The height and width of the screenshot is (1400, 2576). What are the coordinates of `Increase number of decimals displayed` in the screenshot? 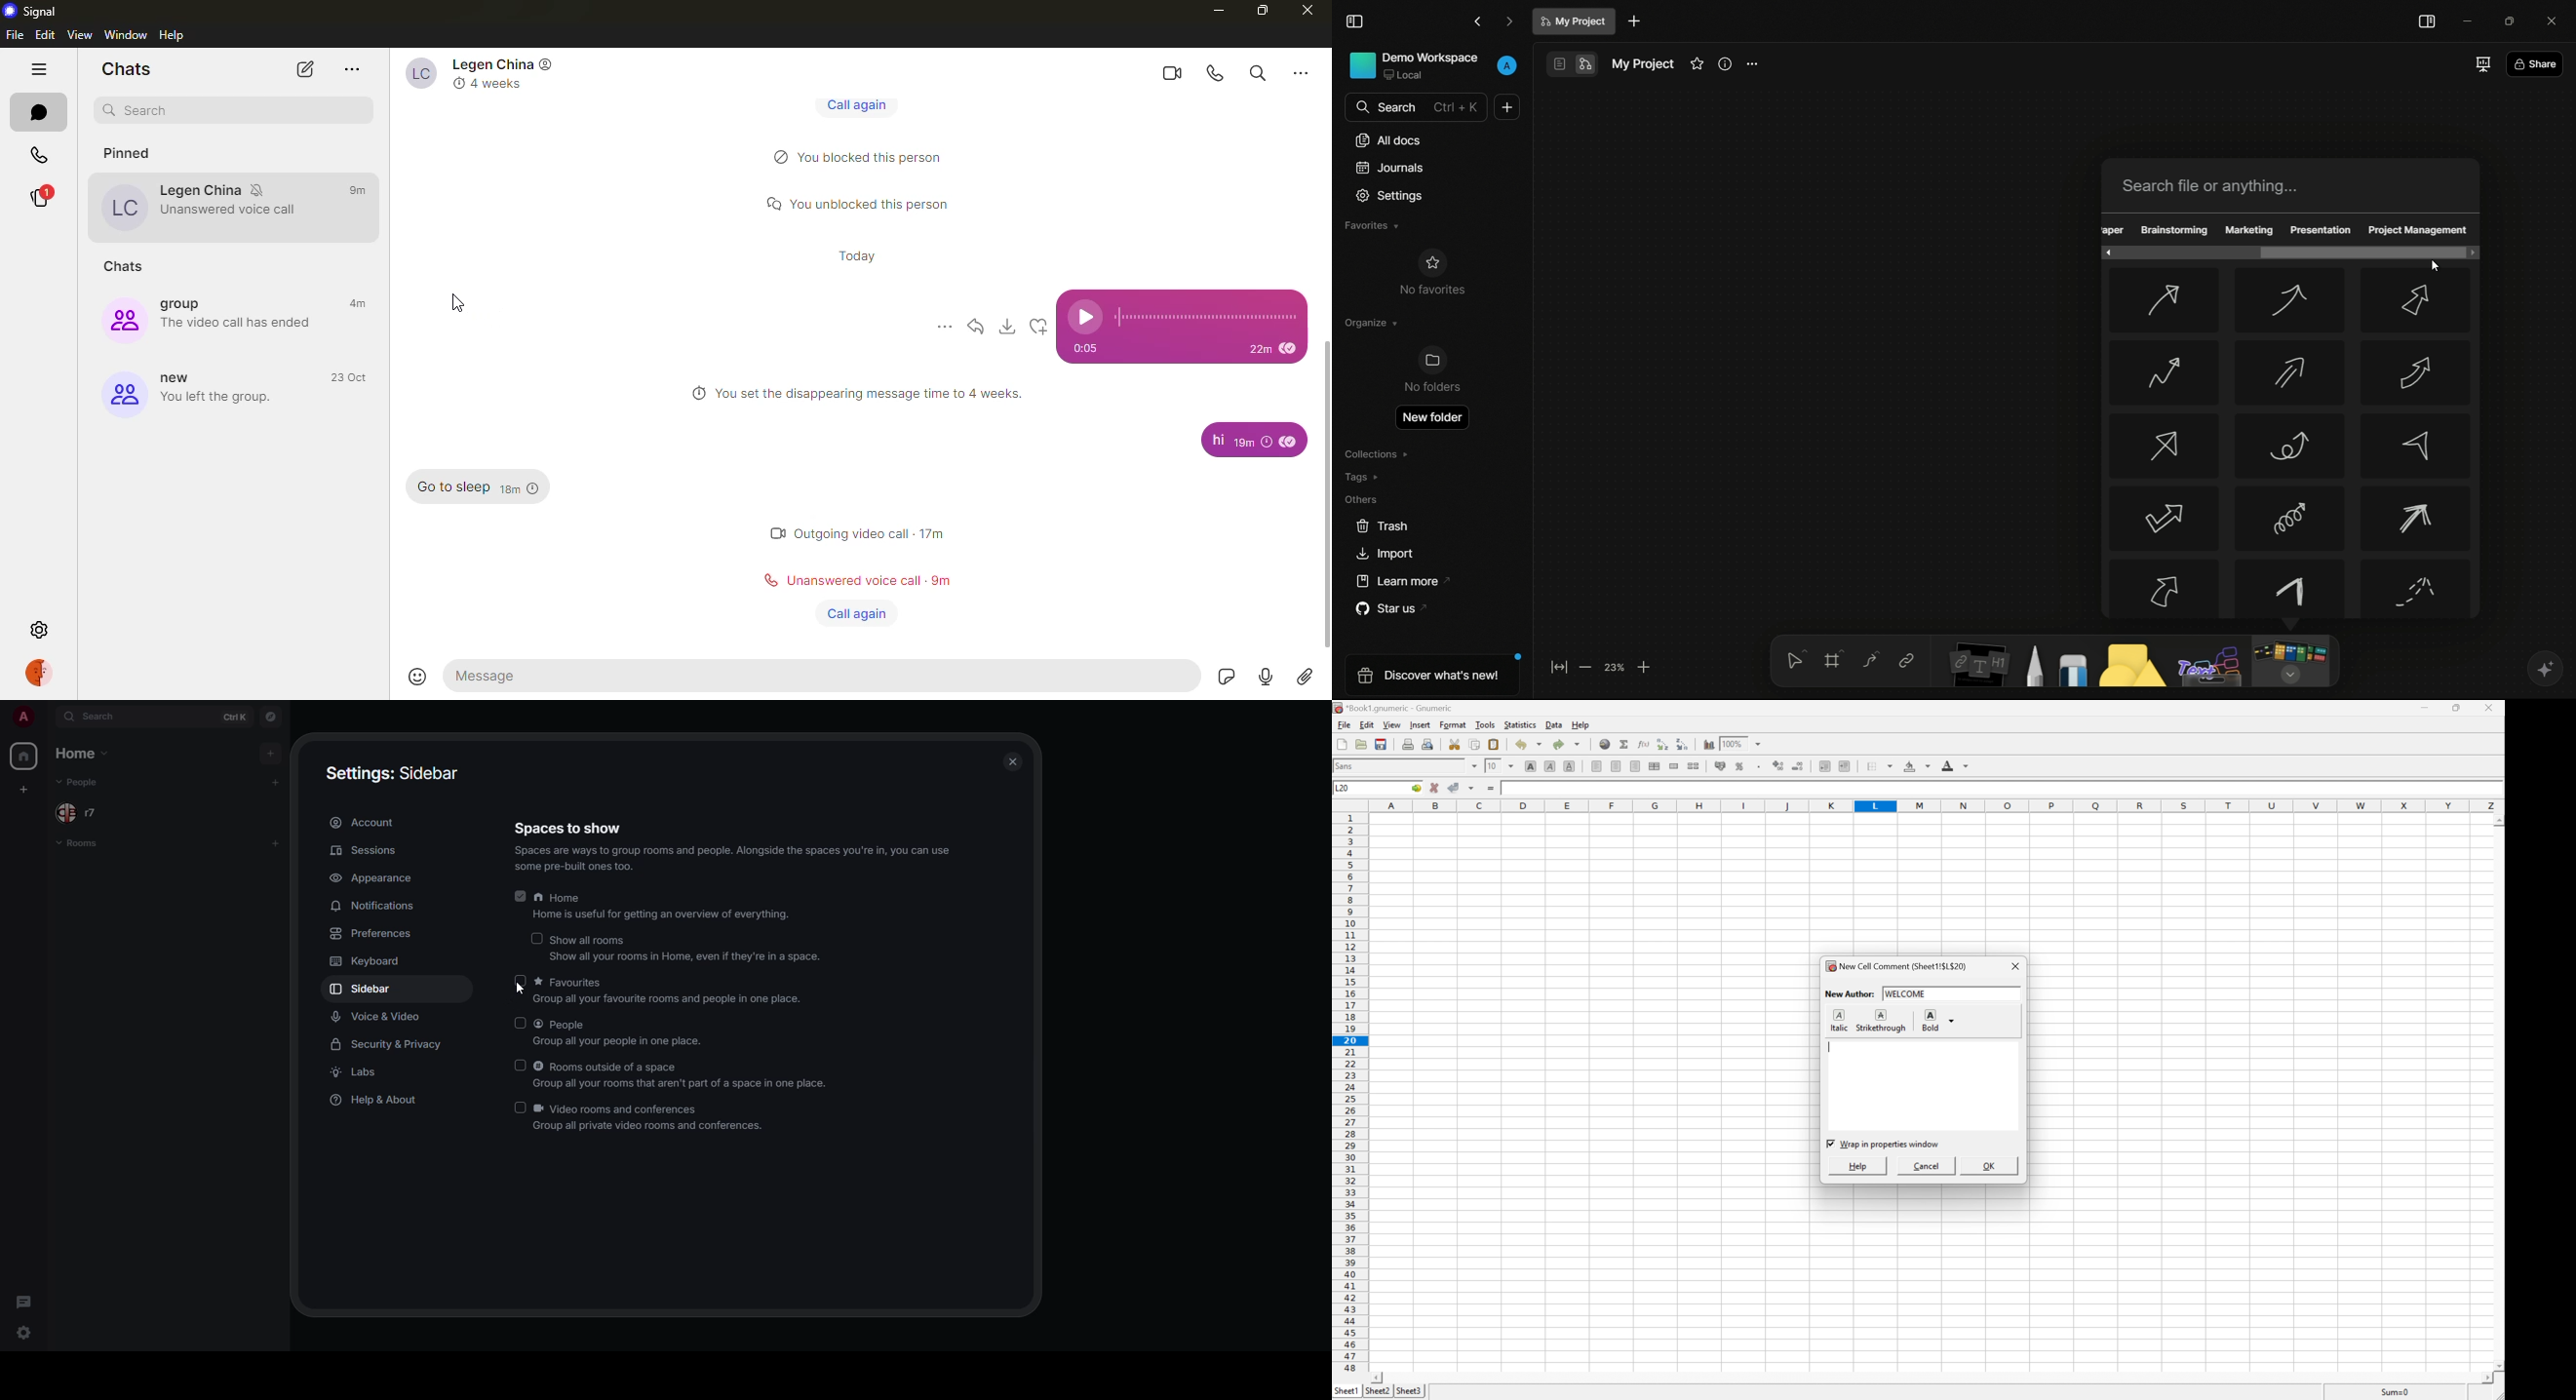 It's located at (1779, 766).